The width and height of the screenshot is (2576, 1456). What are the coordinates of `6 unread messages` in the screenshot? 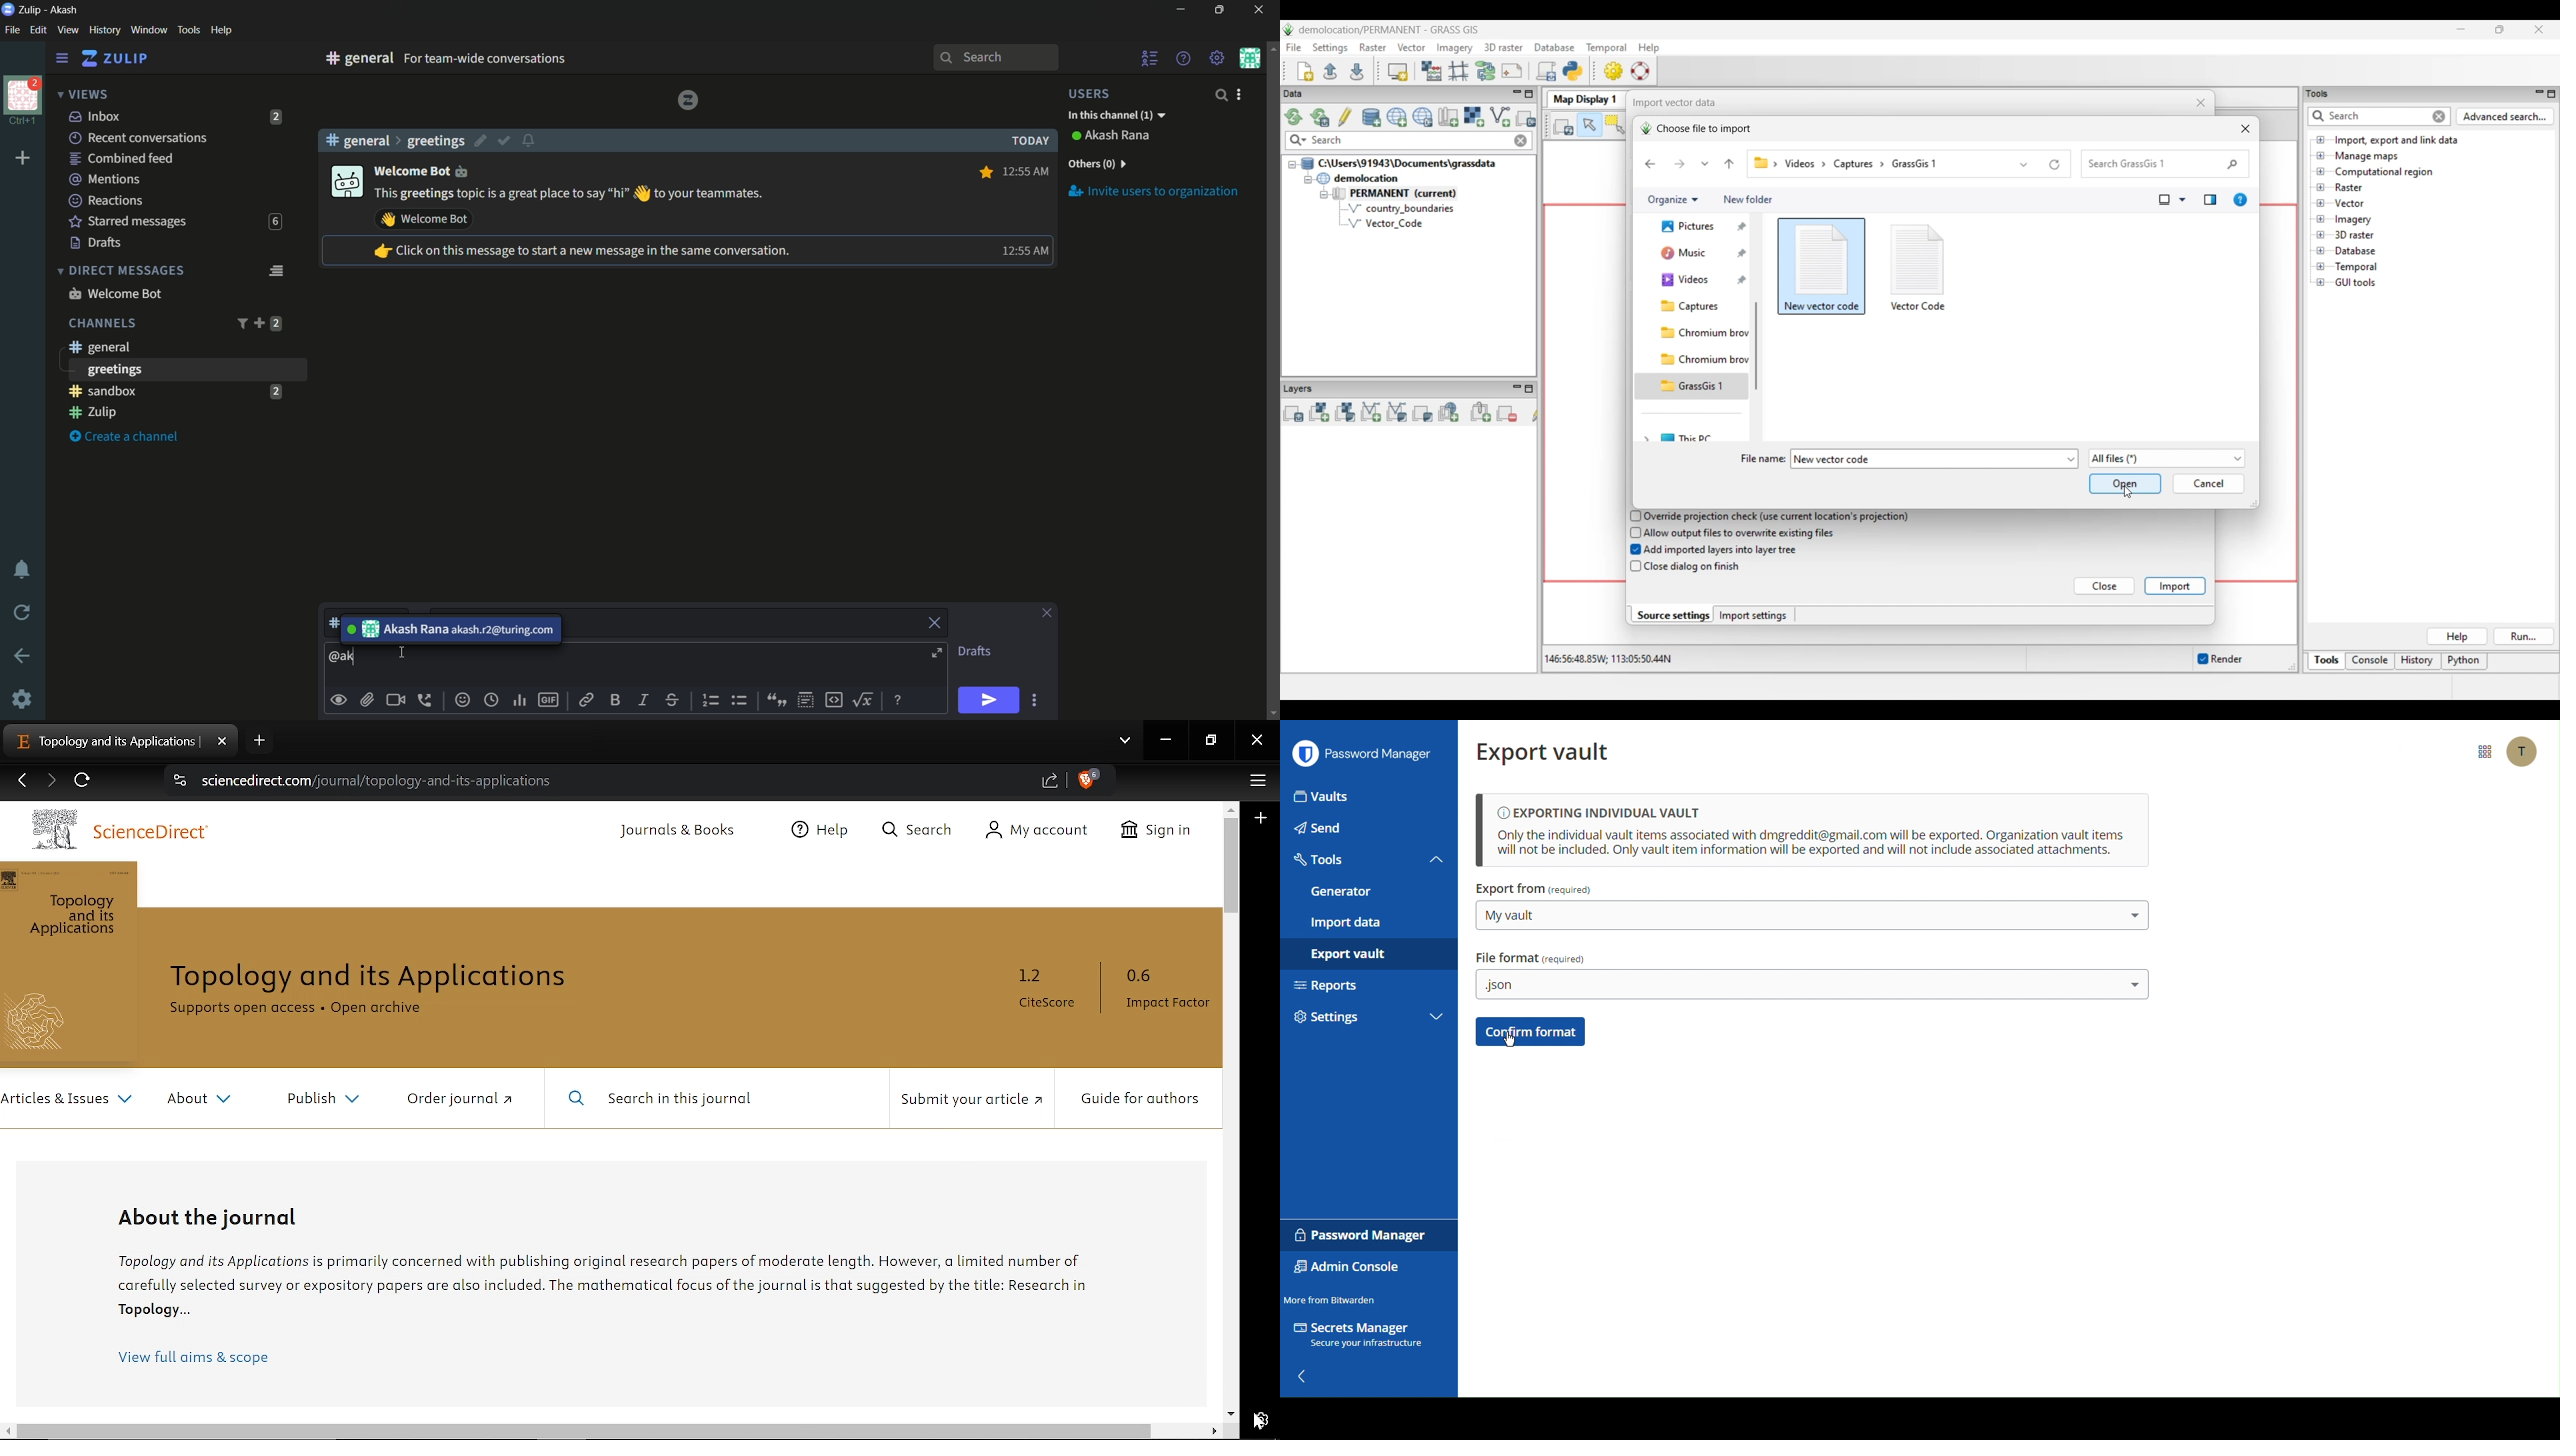 It's located at (275, 222).